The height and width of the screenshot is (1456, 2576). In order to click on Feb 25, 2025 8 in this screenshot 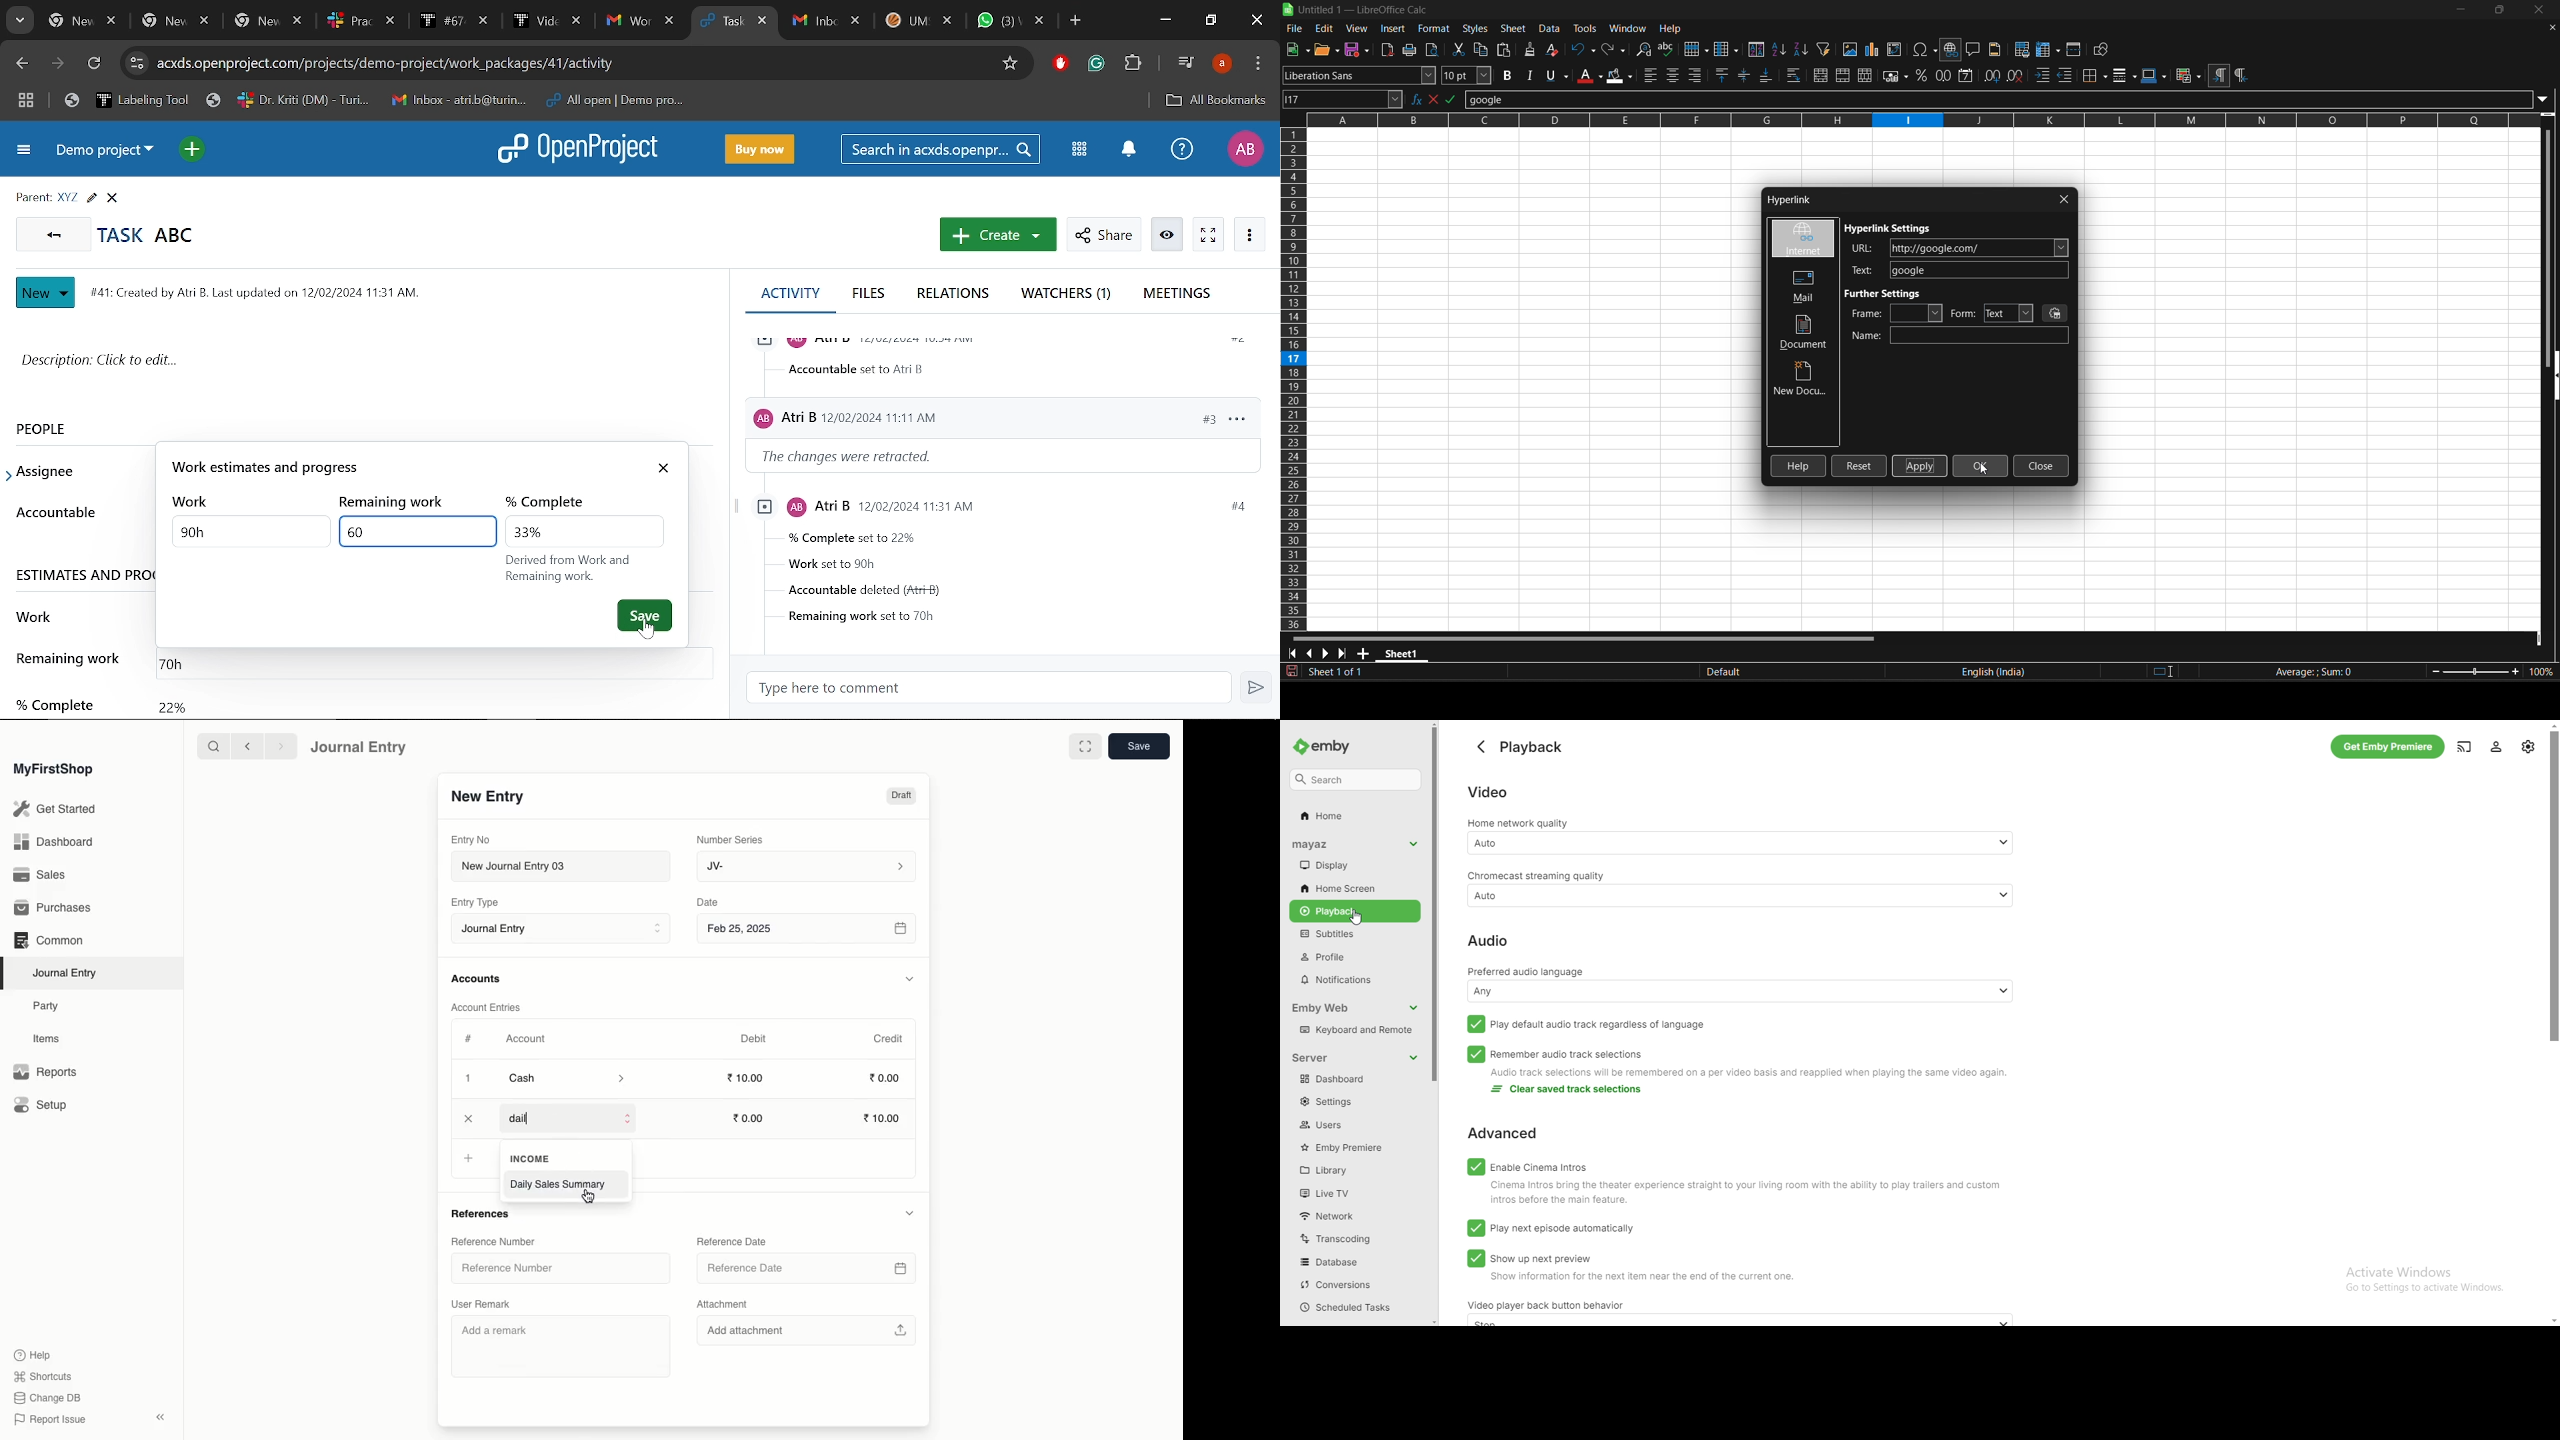, I will do `click(808, 928)`.